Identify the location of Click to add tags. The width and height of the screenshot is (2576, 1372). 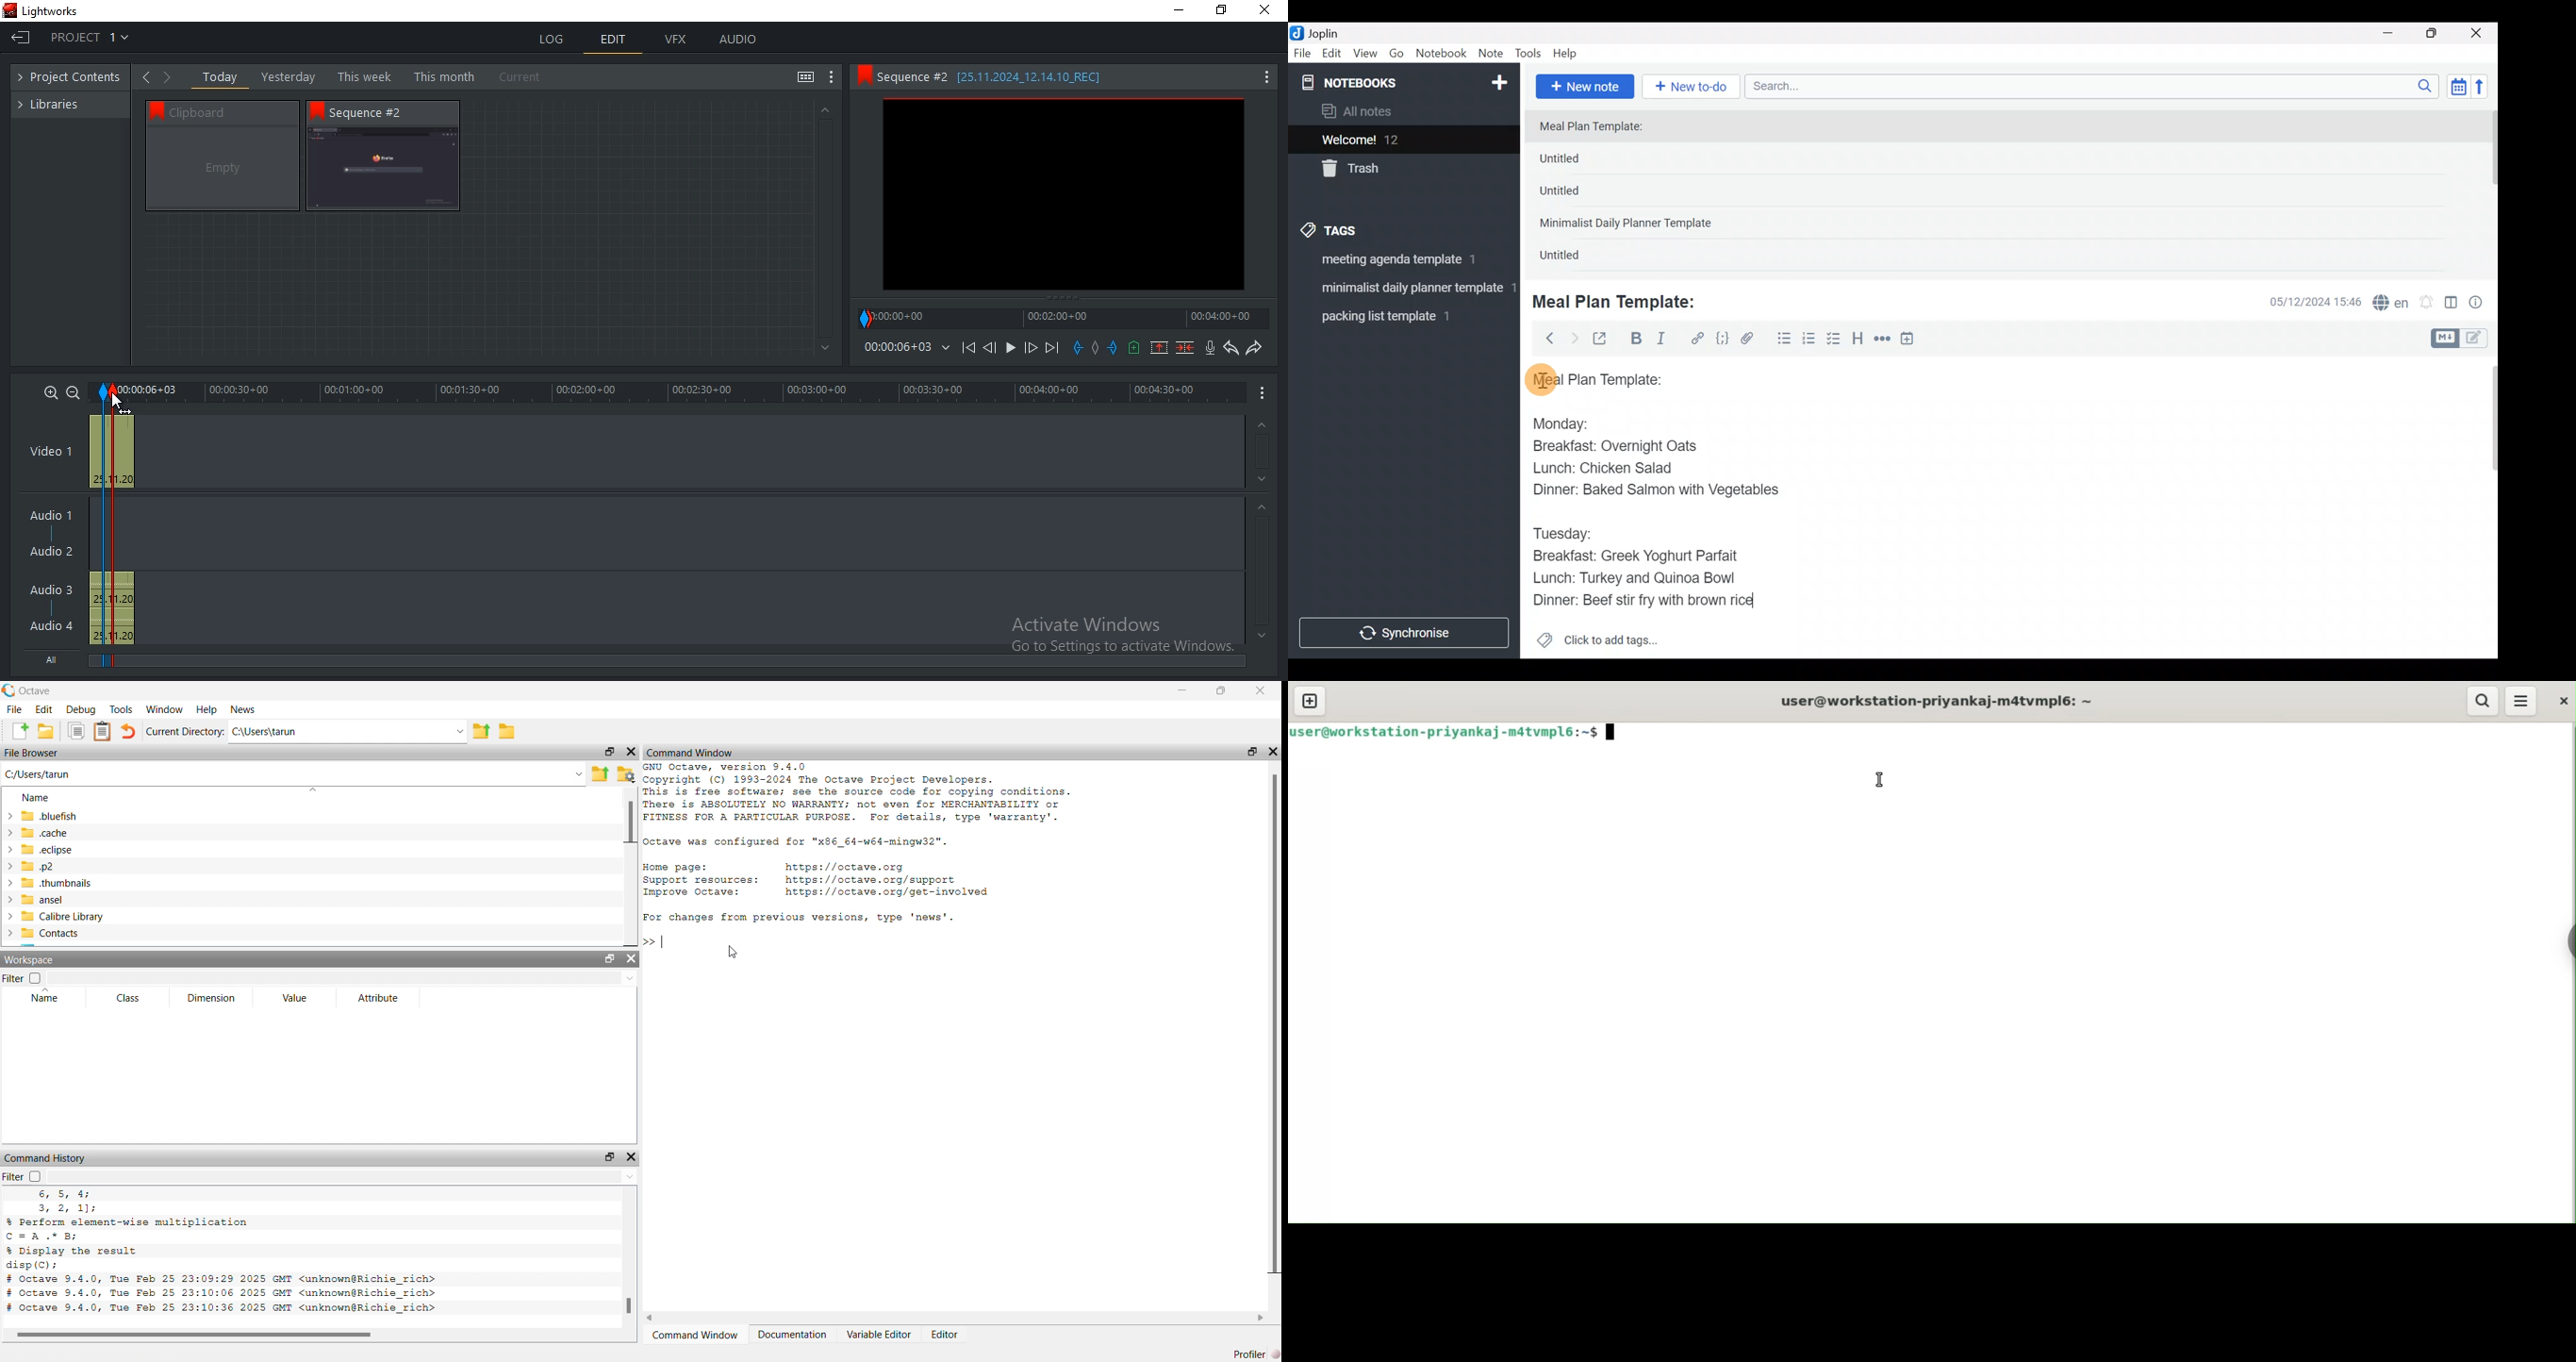
(1597, 644).